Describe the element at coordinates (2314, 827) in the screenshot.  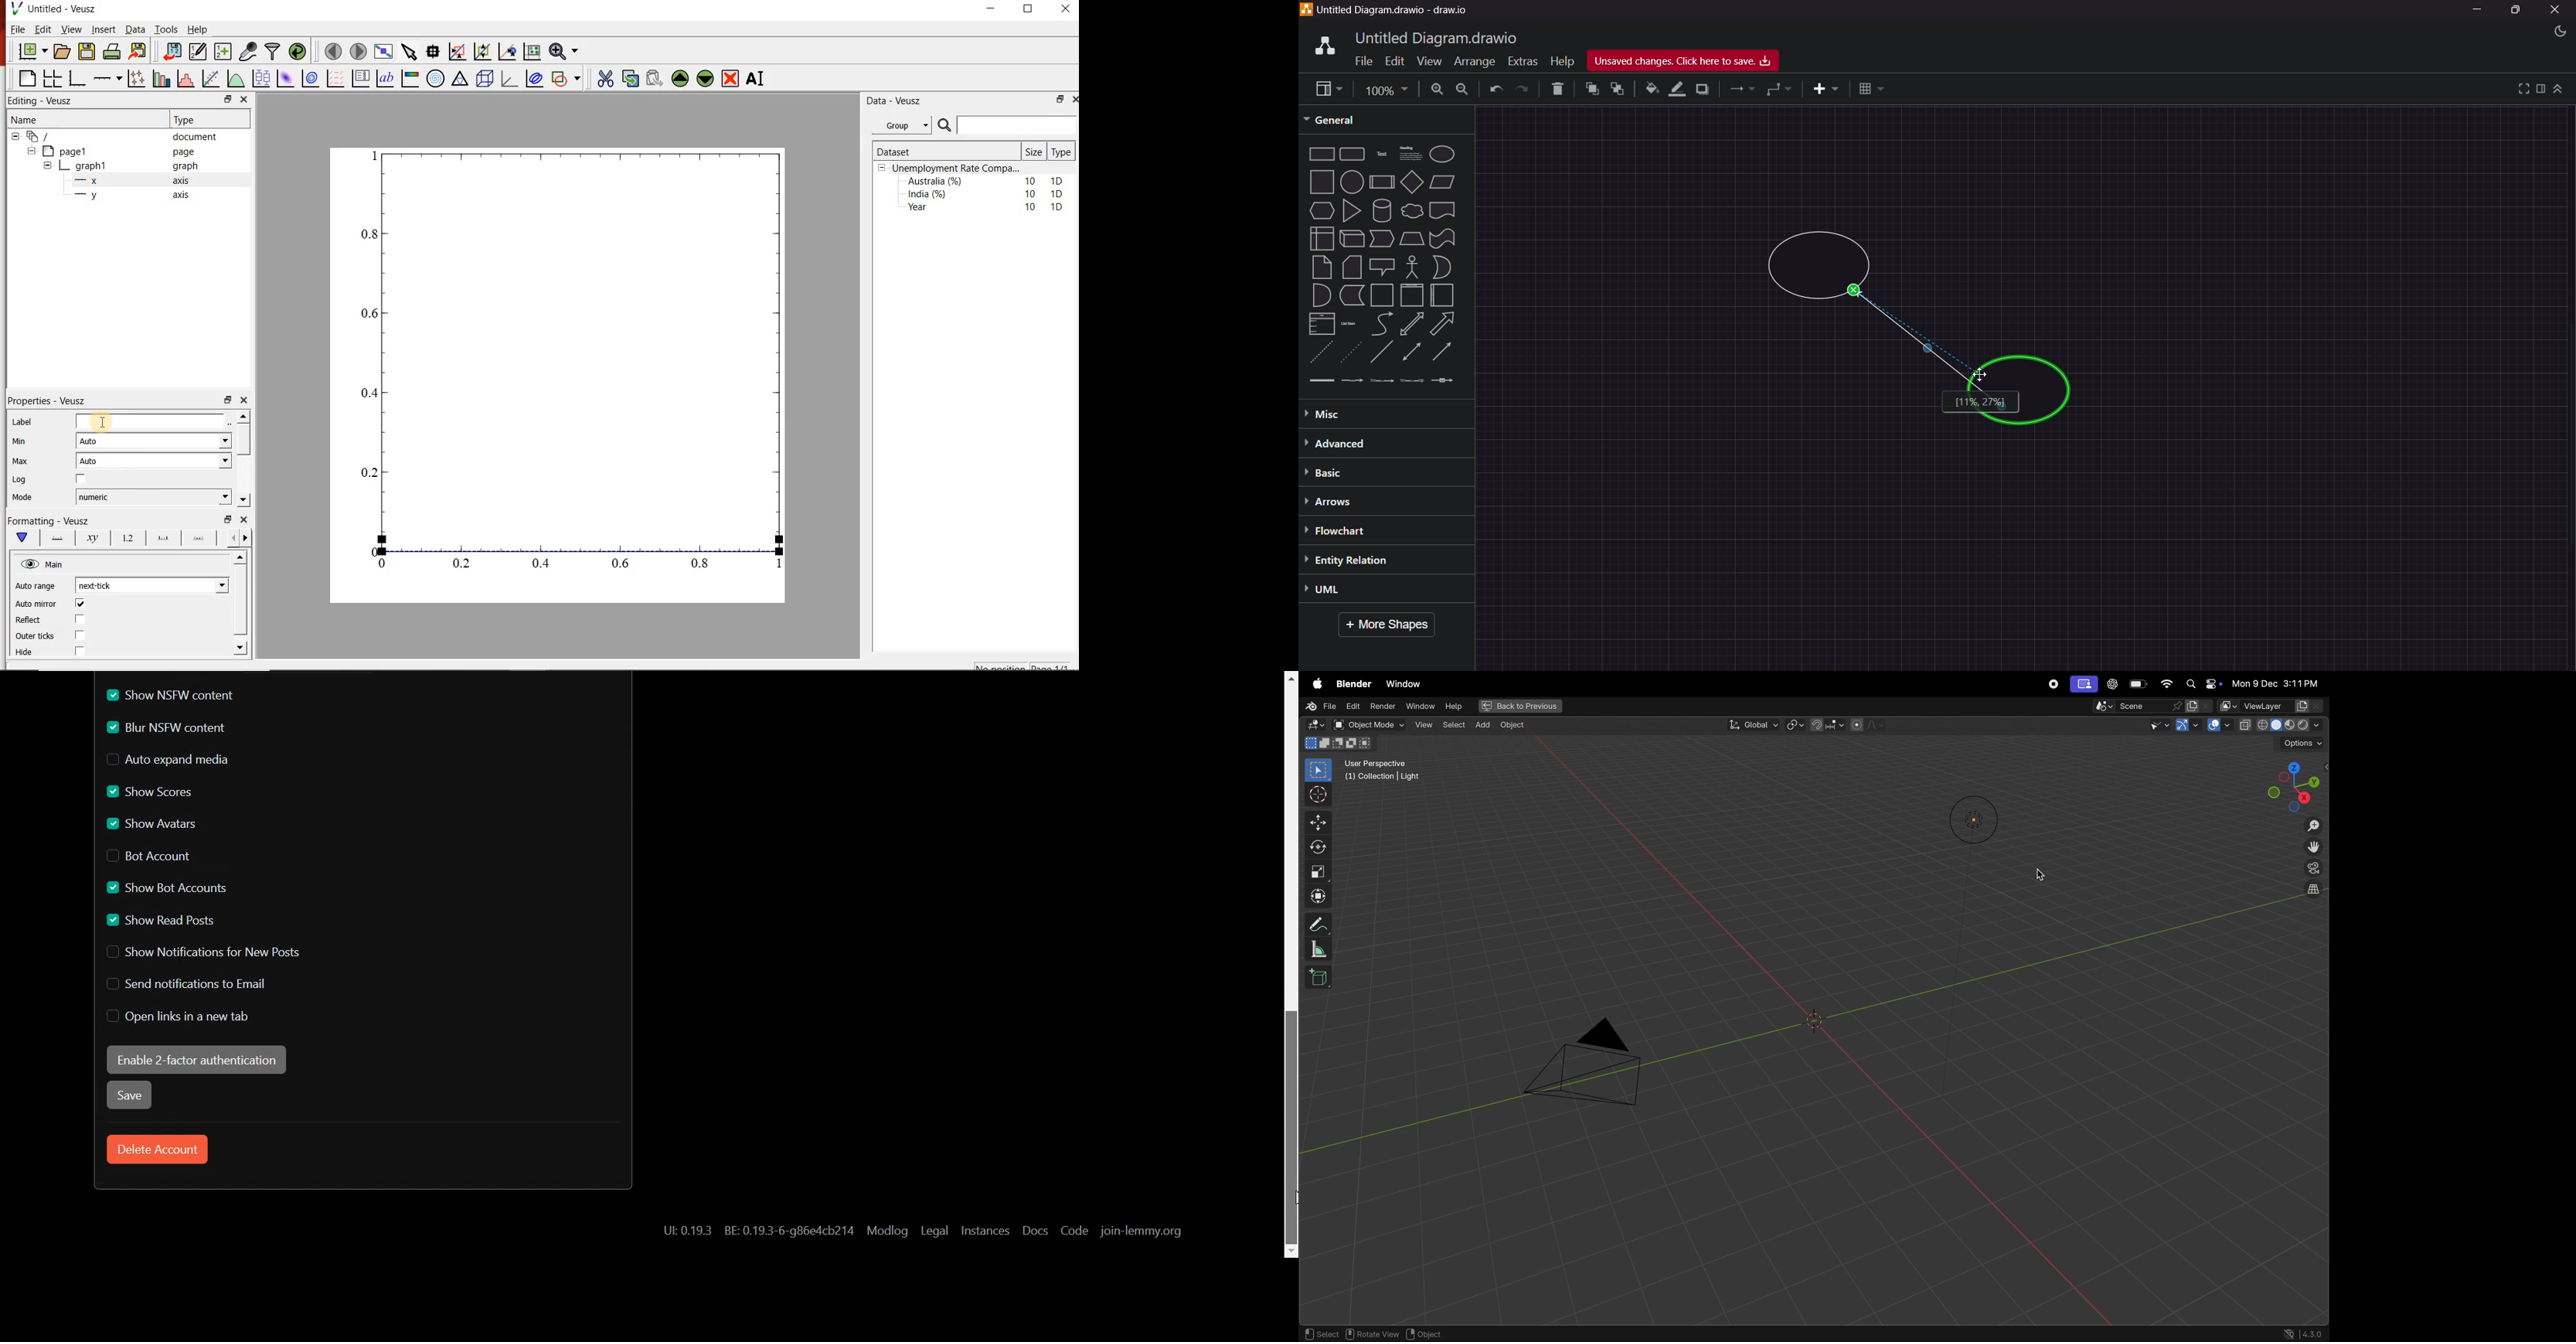
I see `zoomin out` at that location.